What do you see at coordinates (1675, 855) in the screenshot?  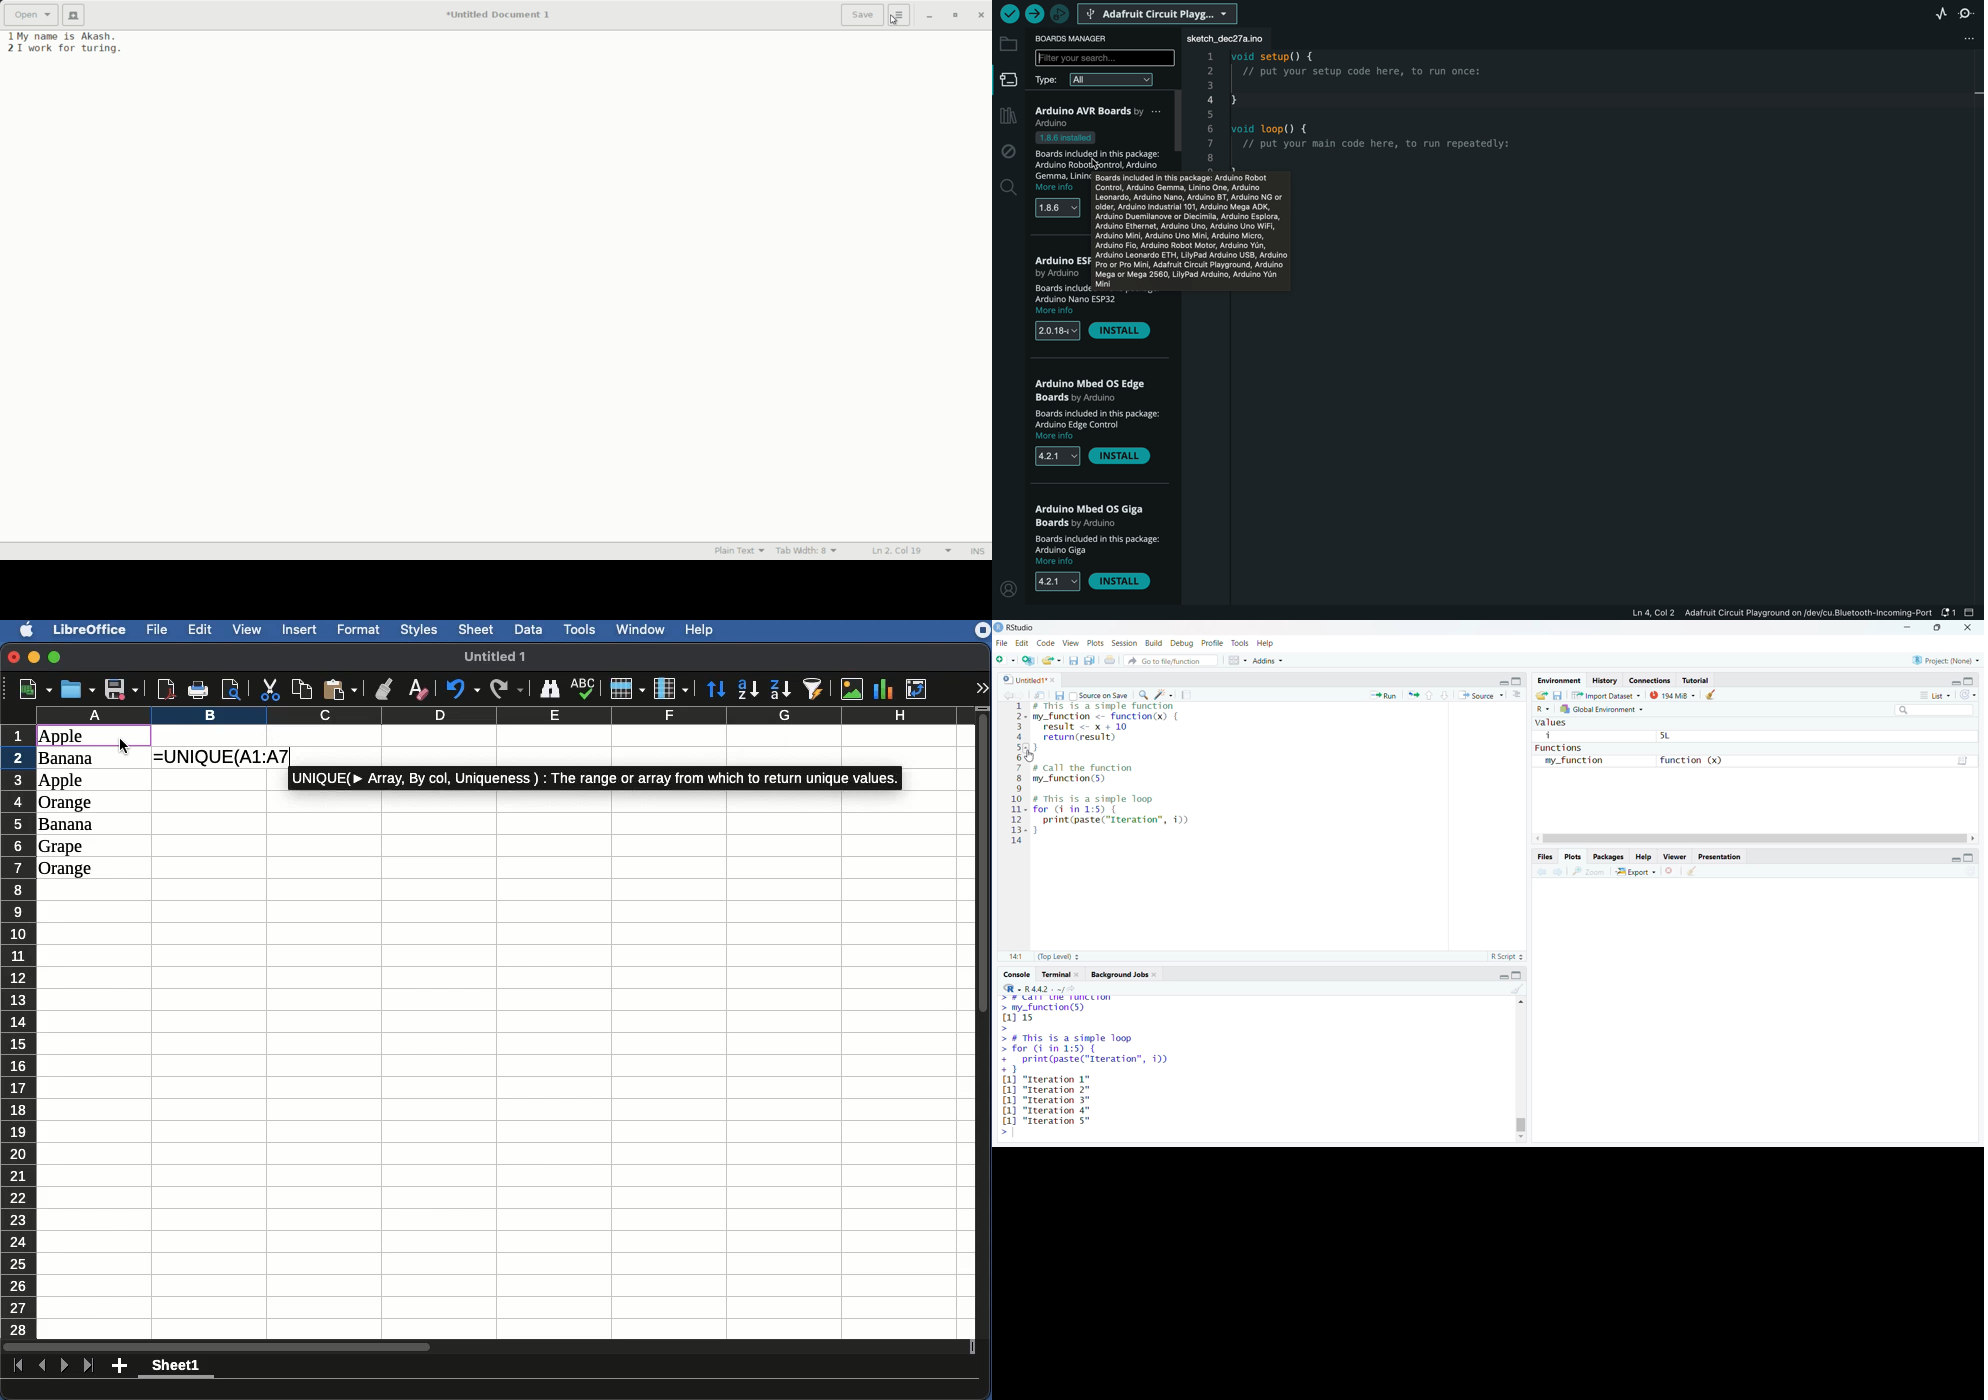 I see `viewer` at bounding box center [1675, 855].